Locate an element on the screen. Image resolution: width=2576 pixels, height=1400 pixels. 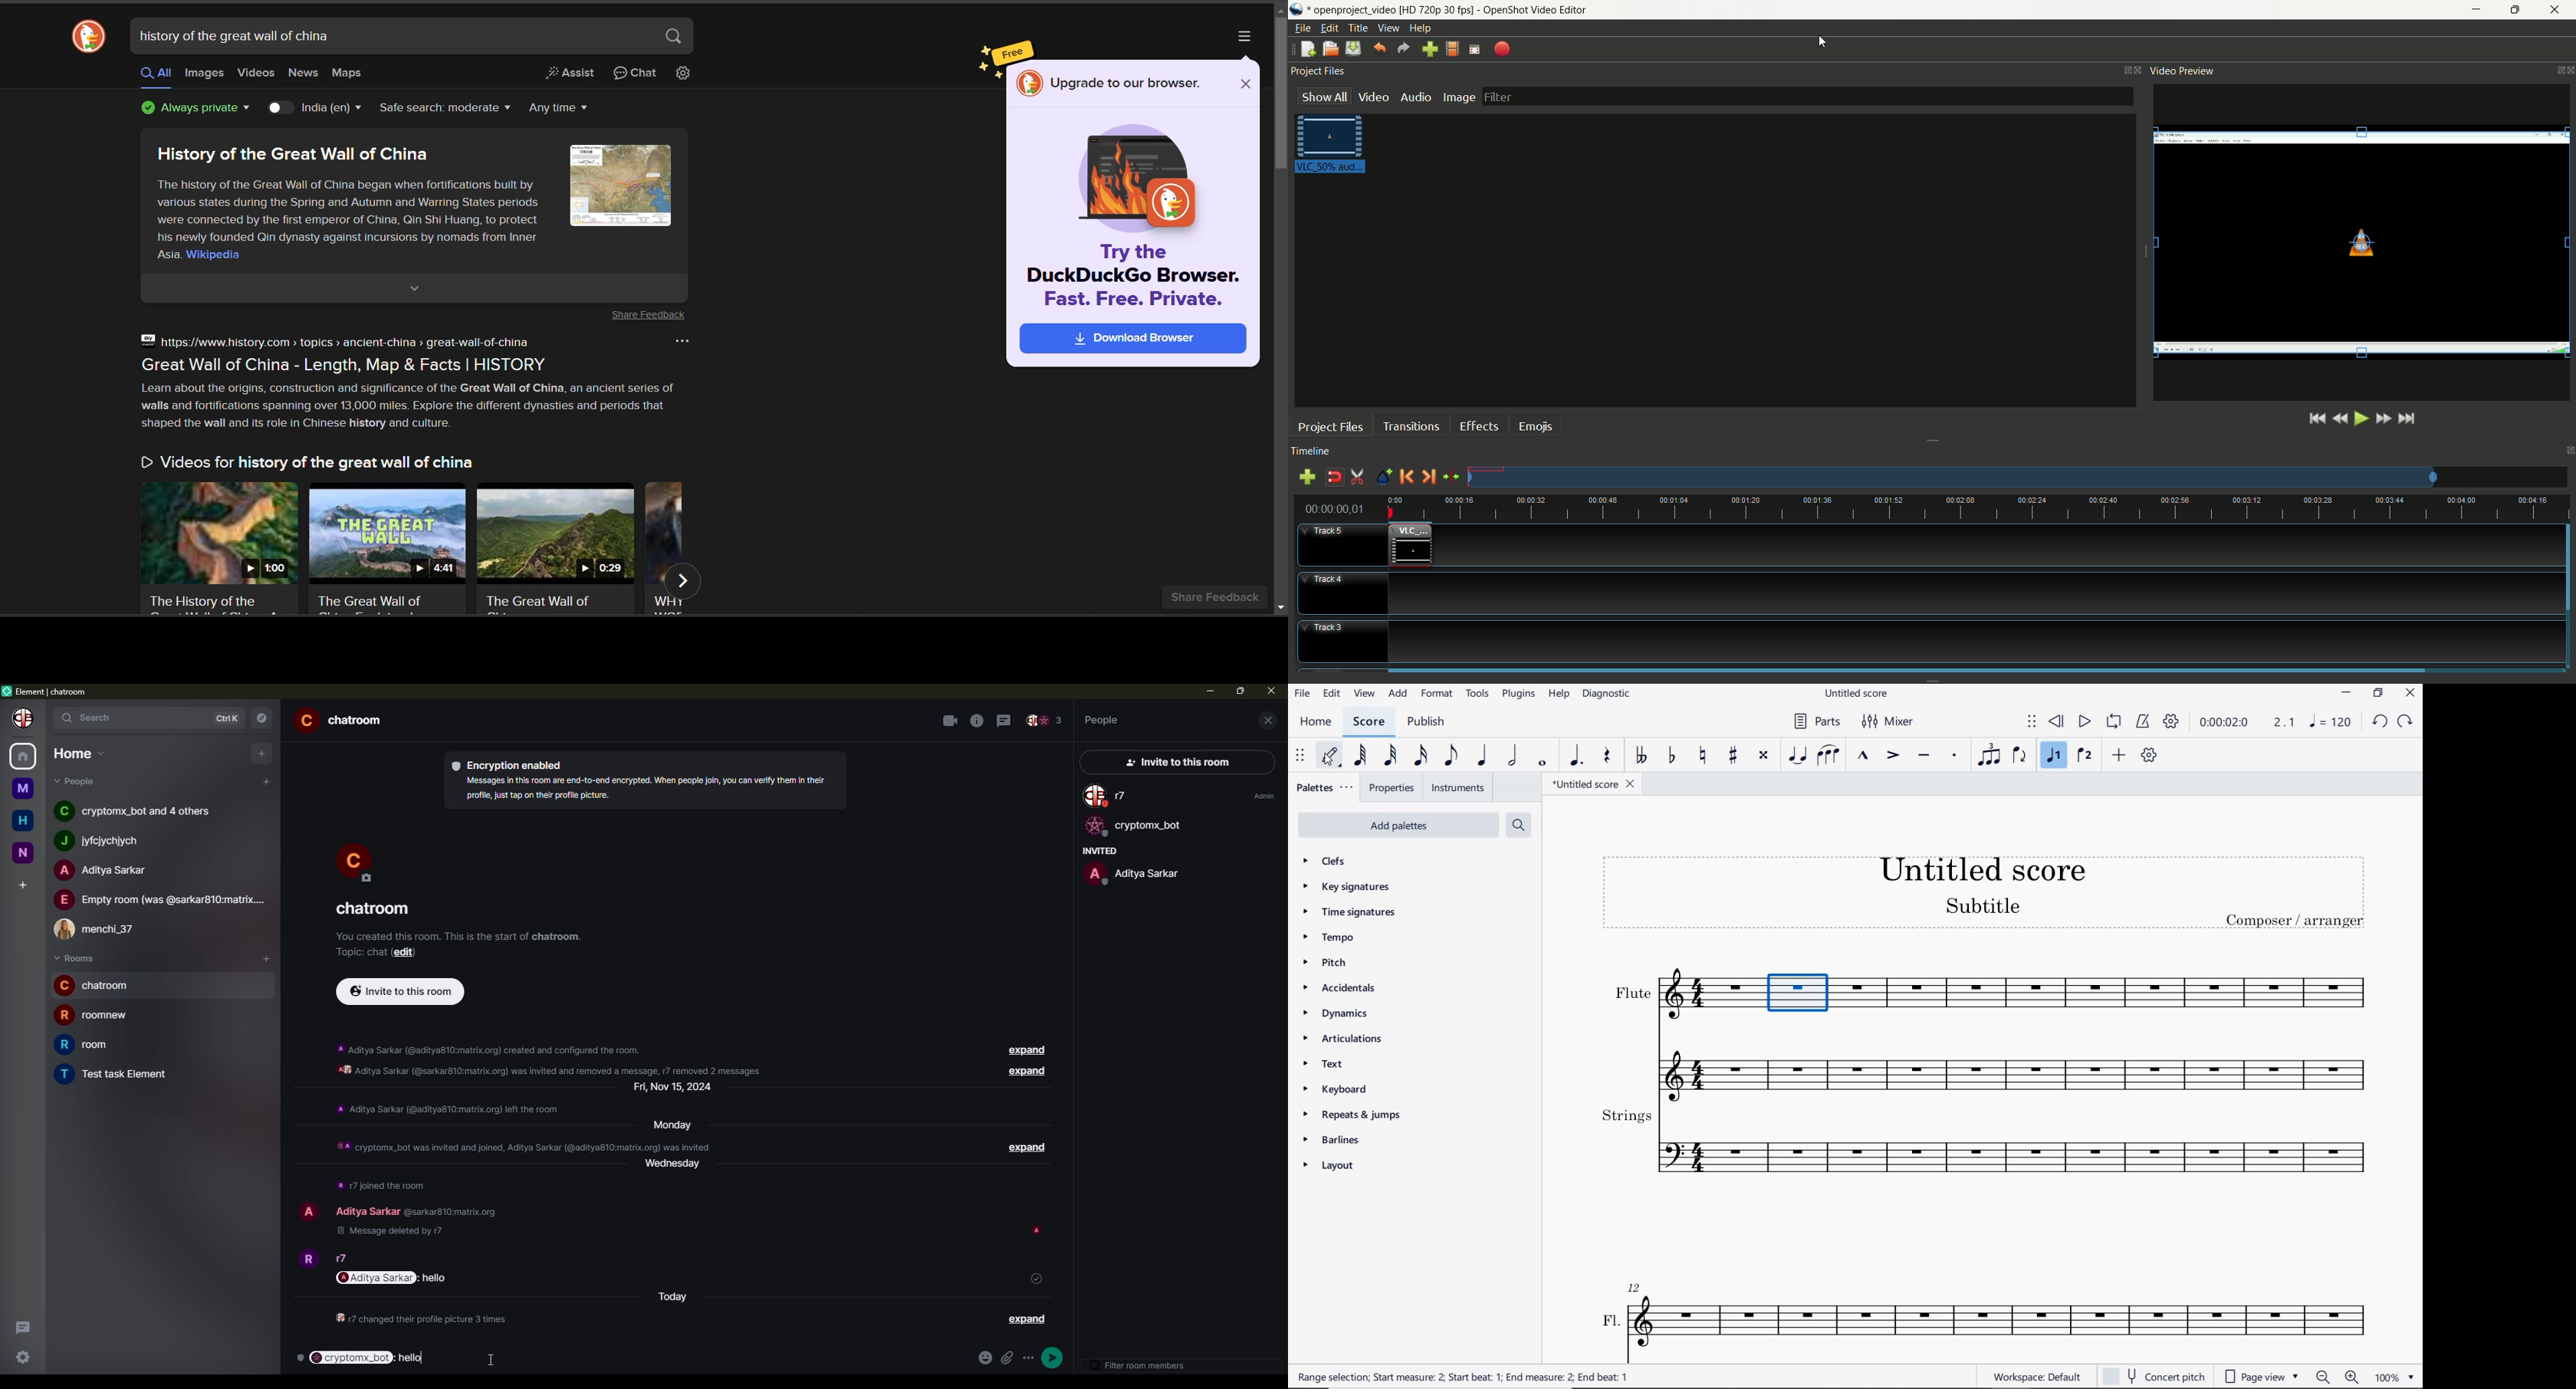
text is located at coordinates (1323, 1067).